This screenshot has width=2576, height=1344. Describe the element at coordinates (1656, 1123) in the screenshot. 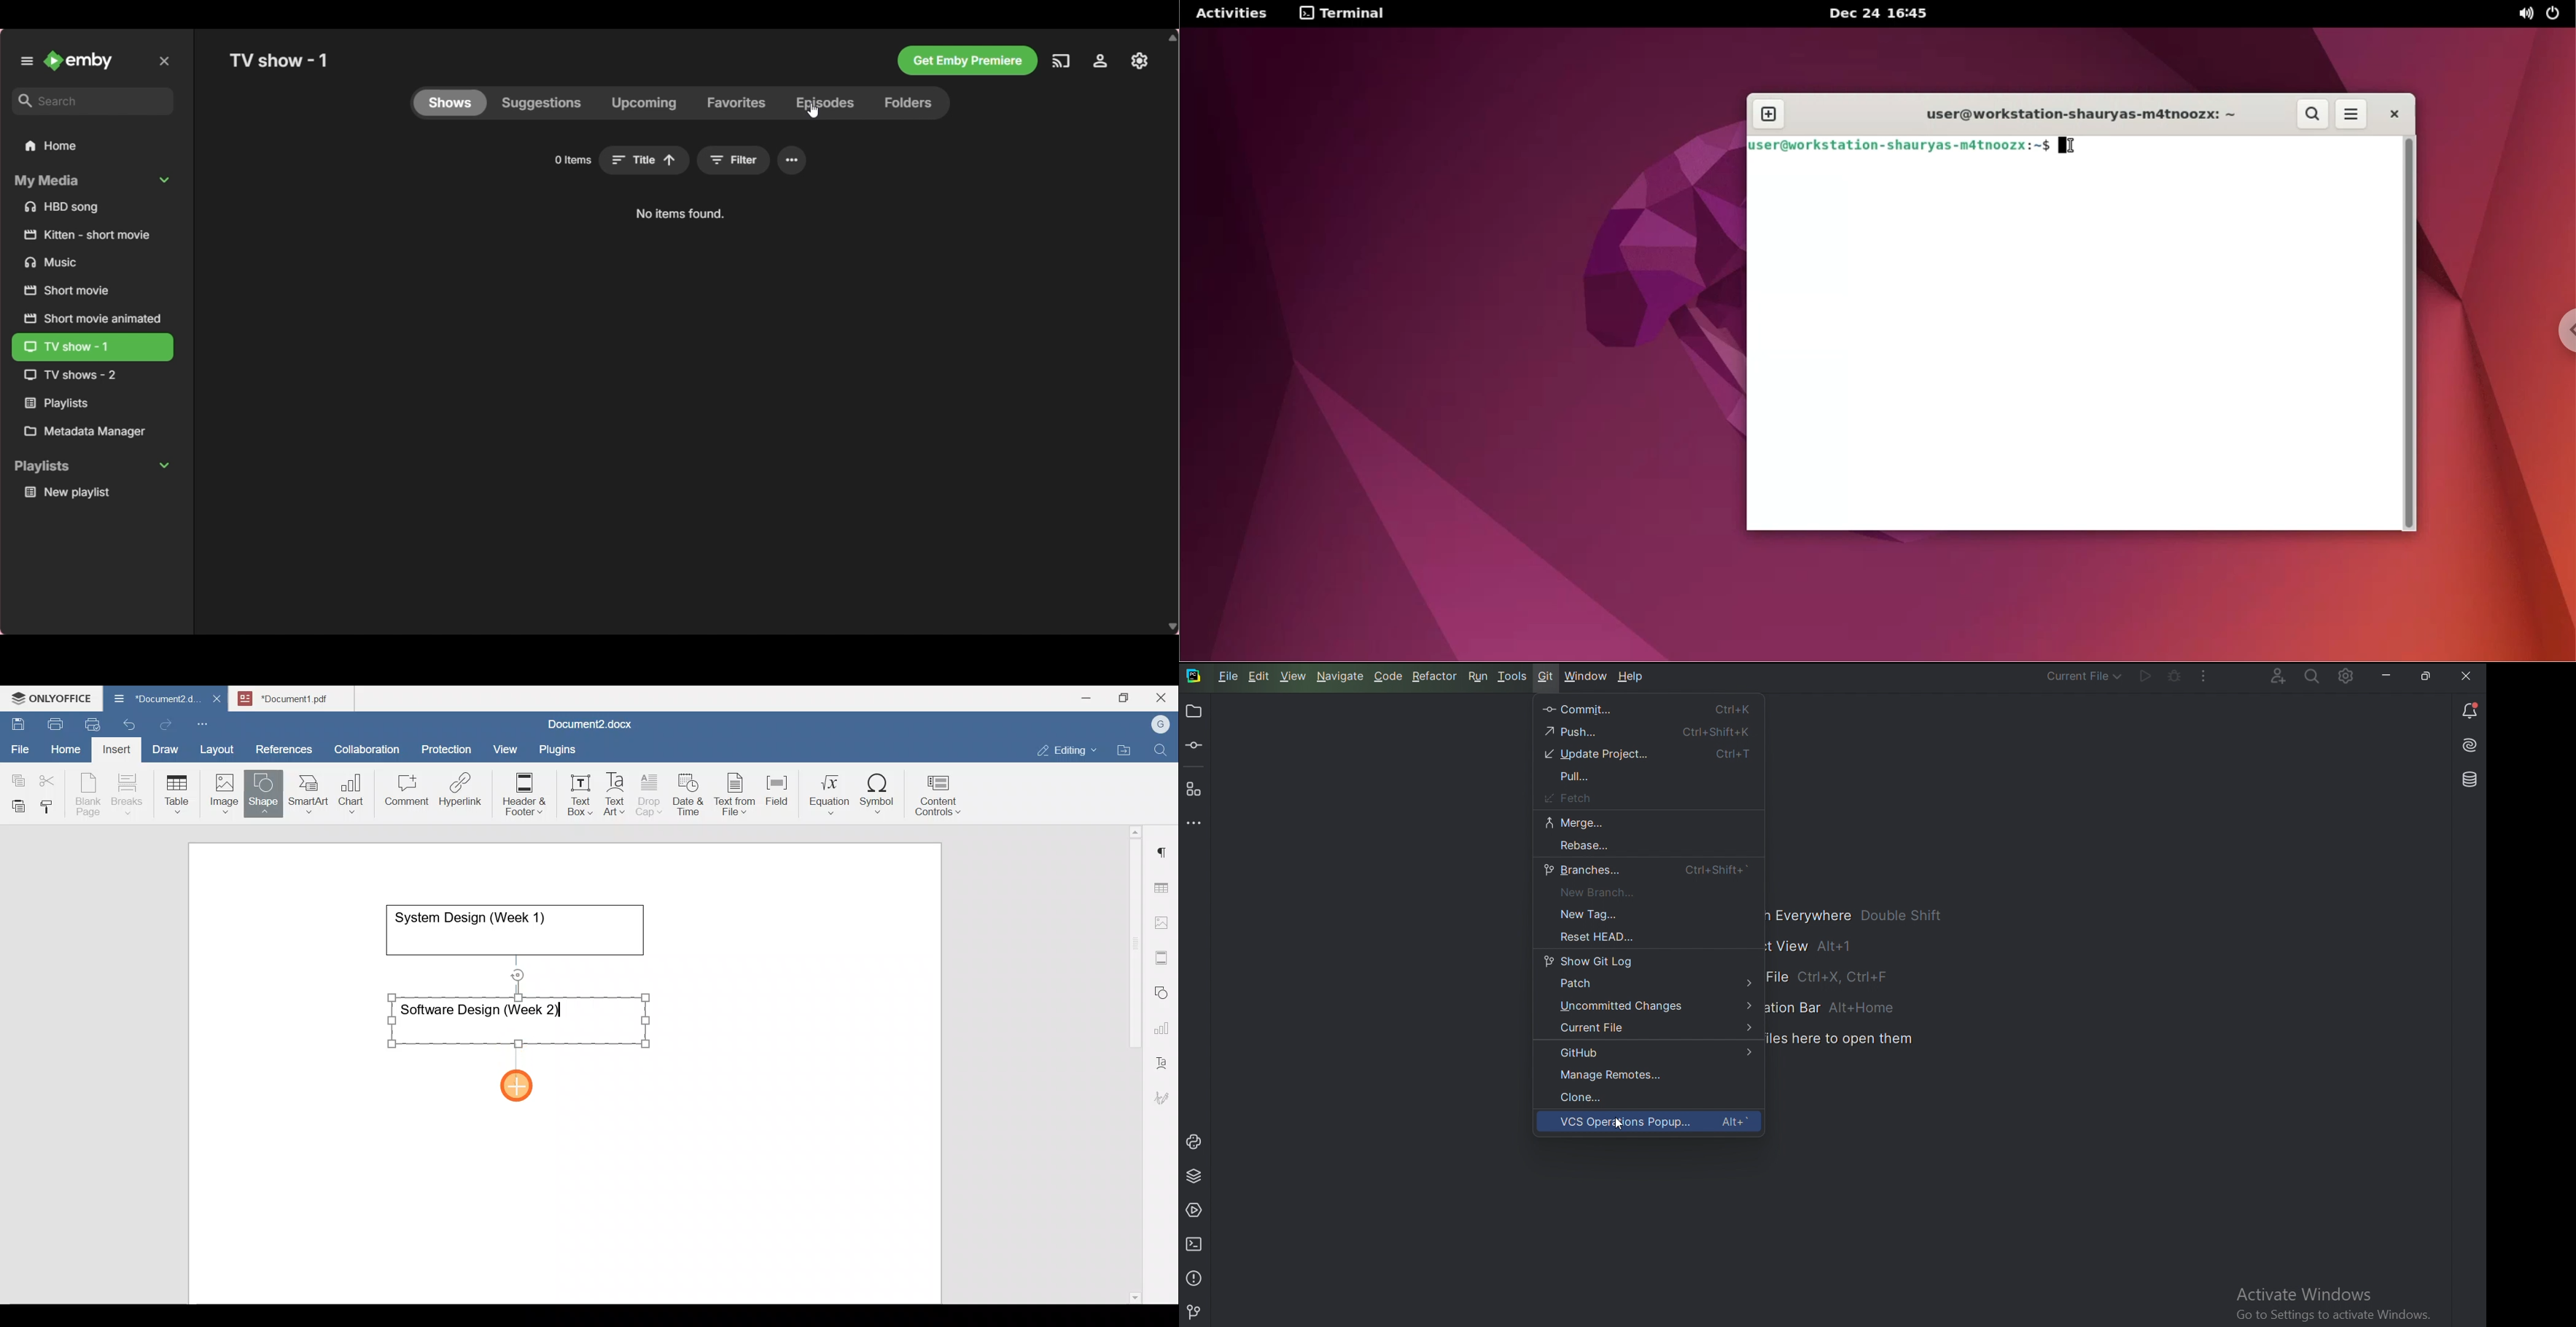

I see `VCS Operations Popup` at that location.